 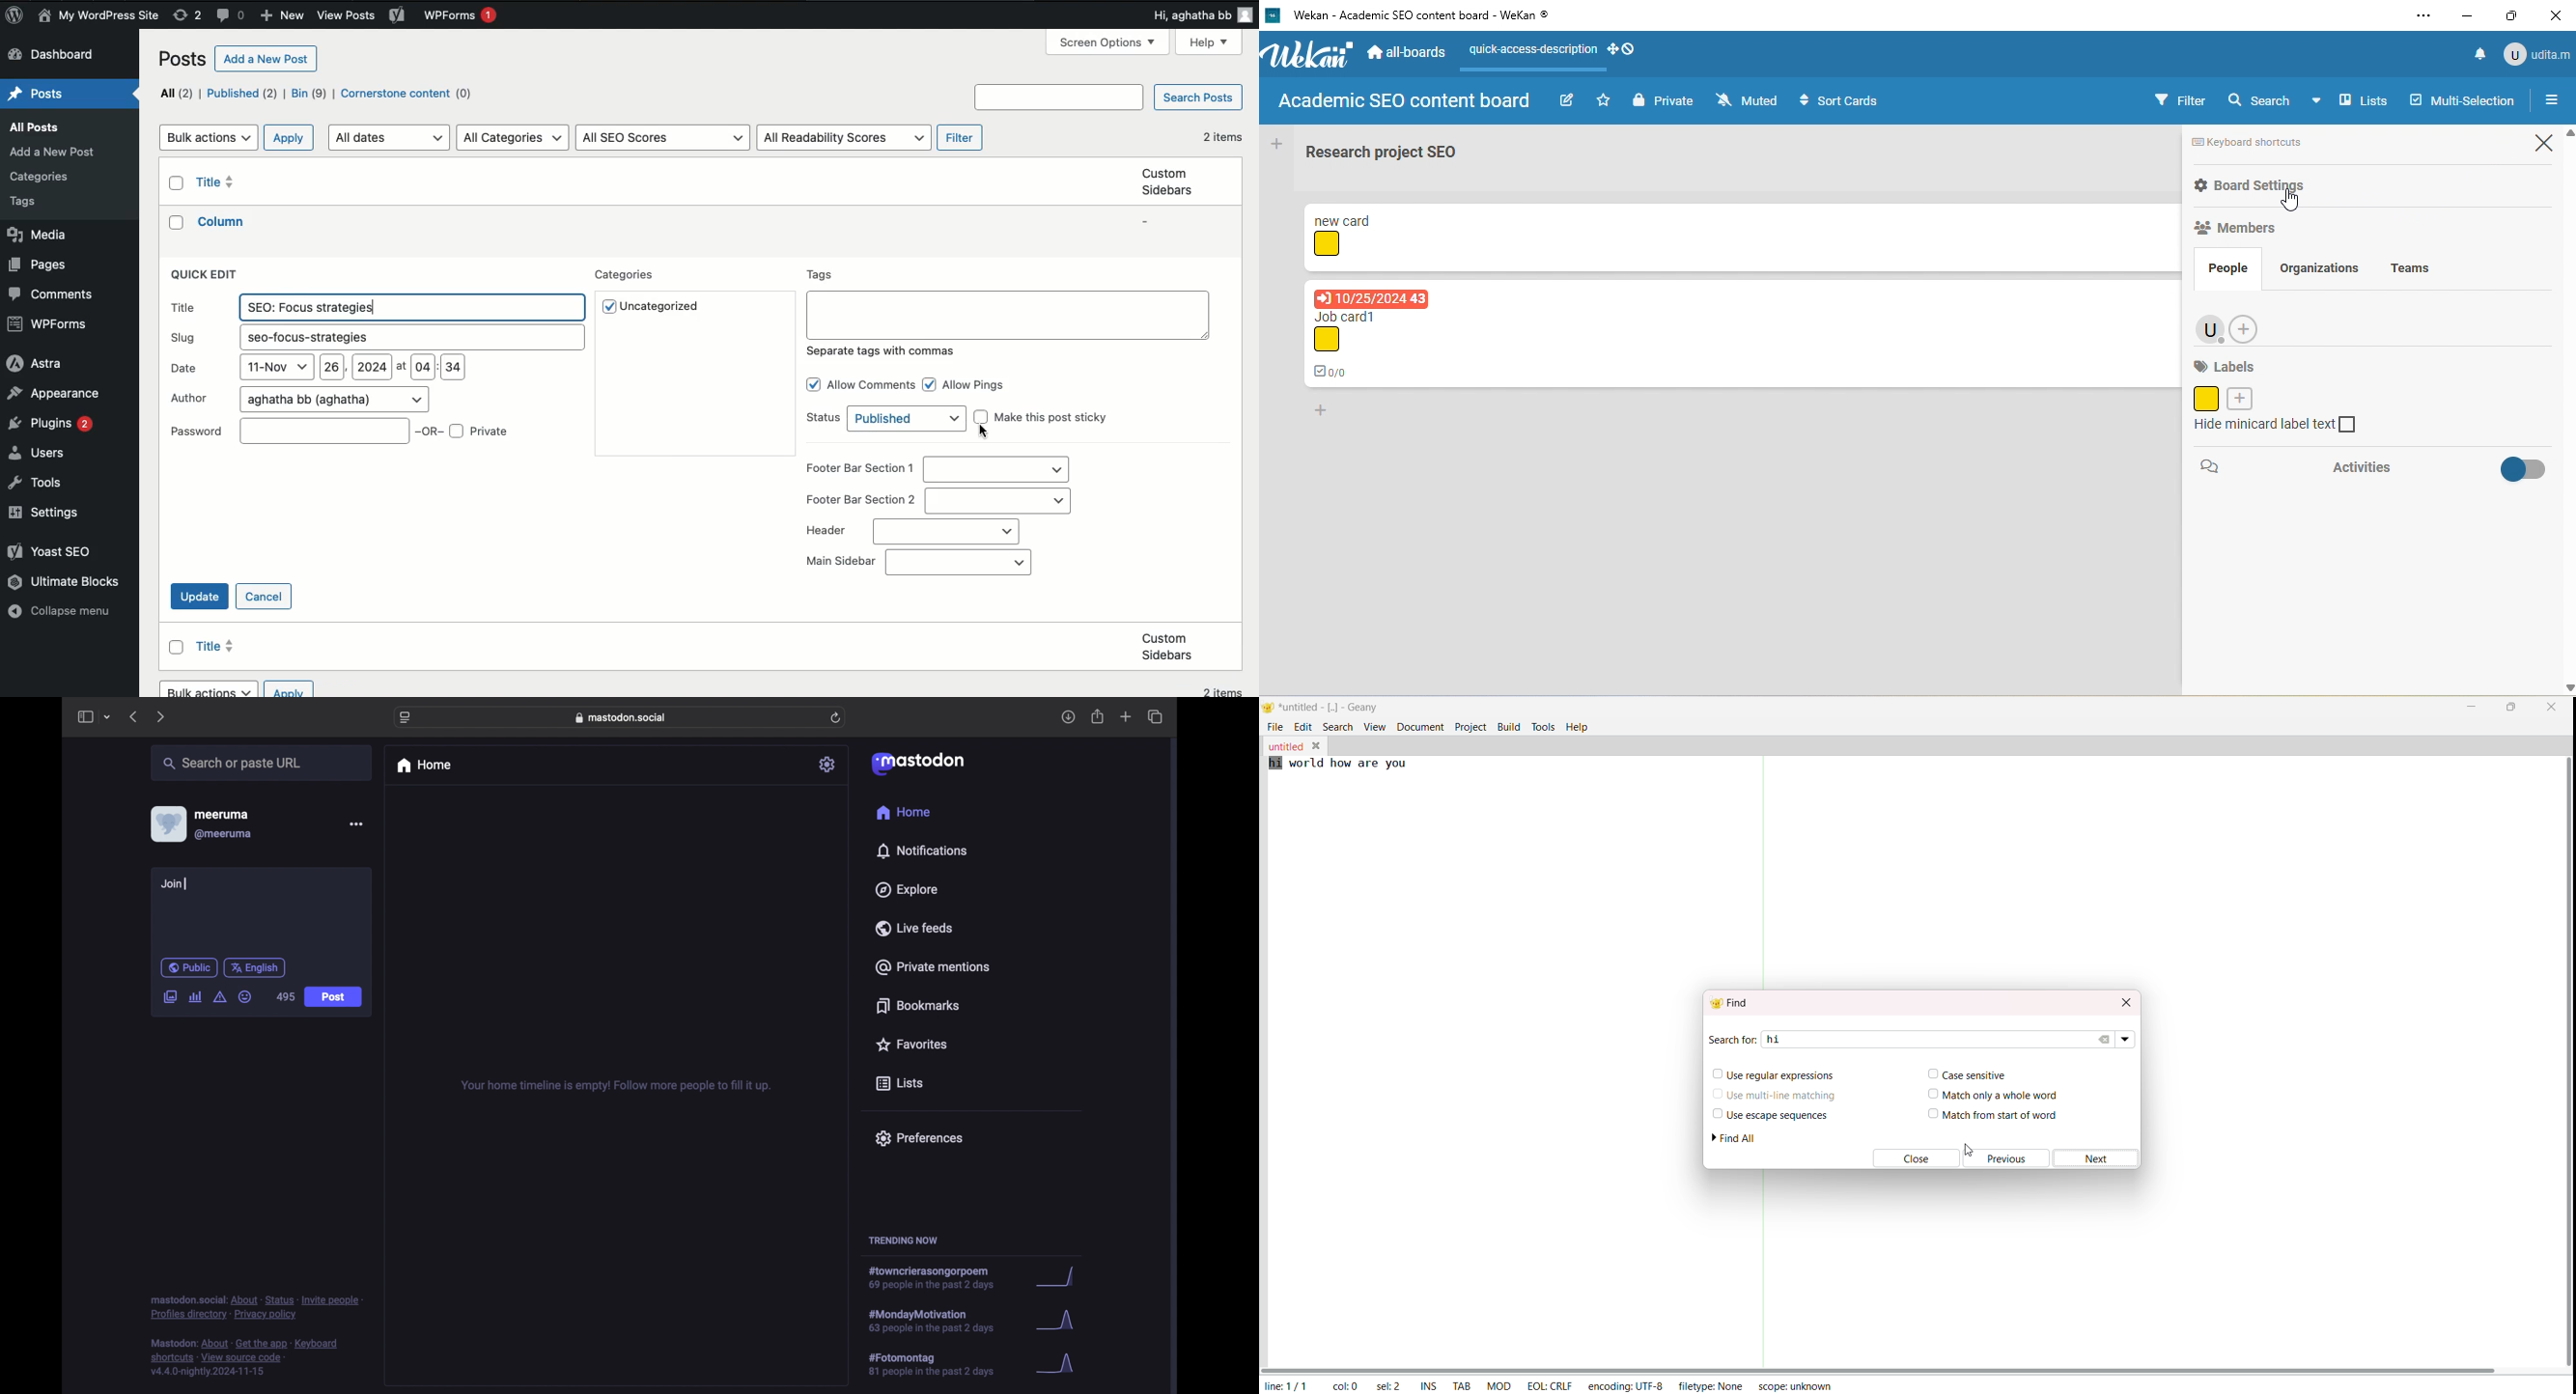 What do you see at coordinates (903, 1240) in the screenshot?
I see `trending now` at bounding box center [903, 1240].